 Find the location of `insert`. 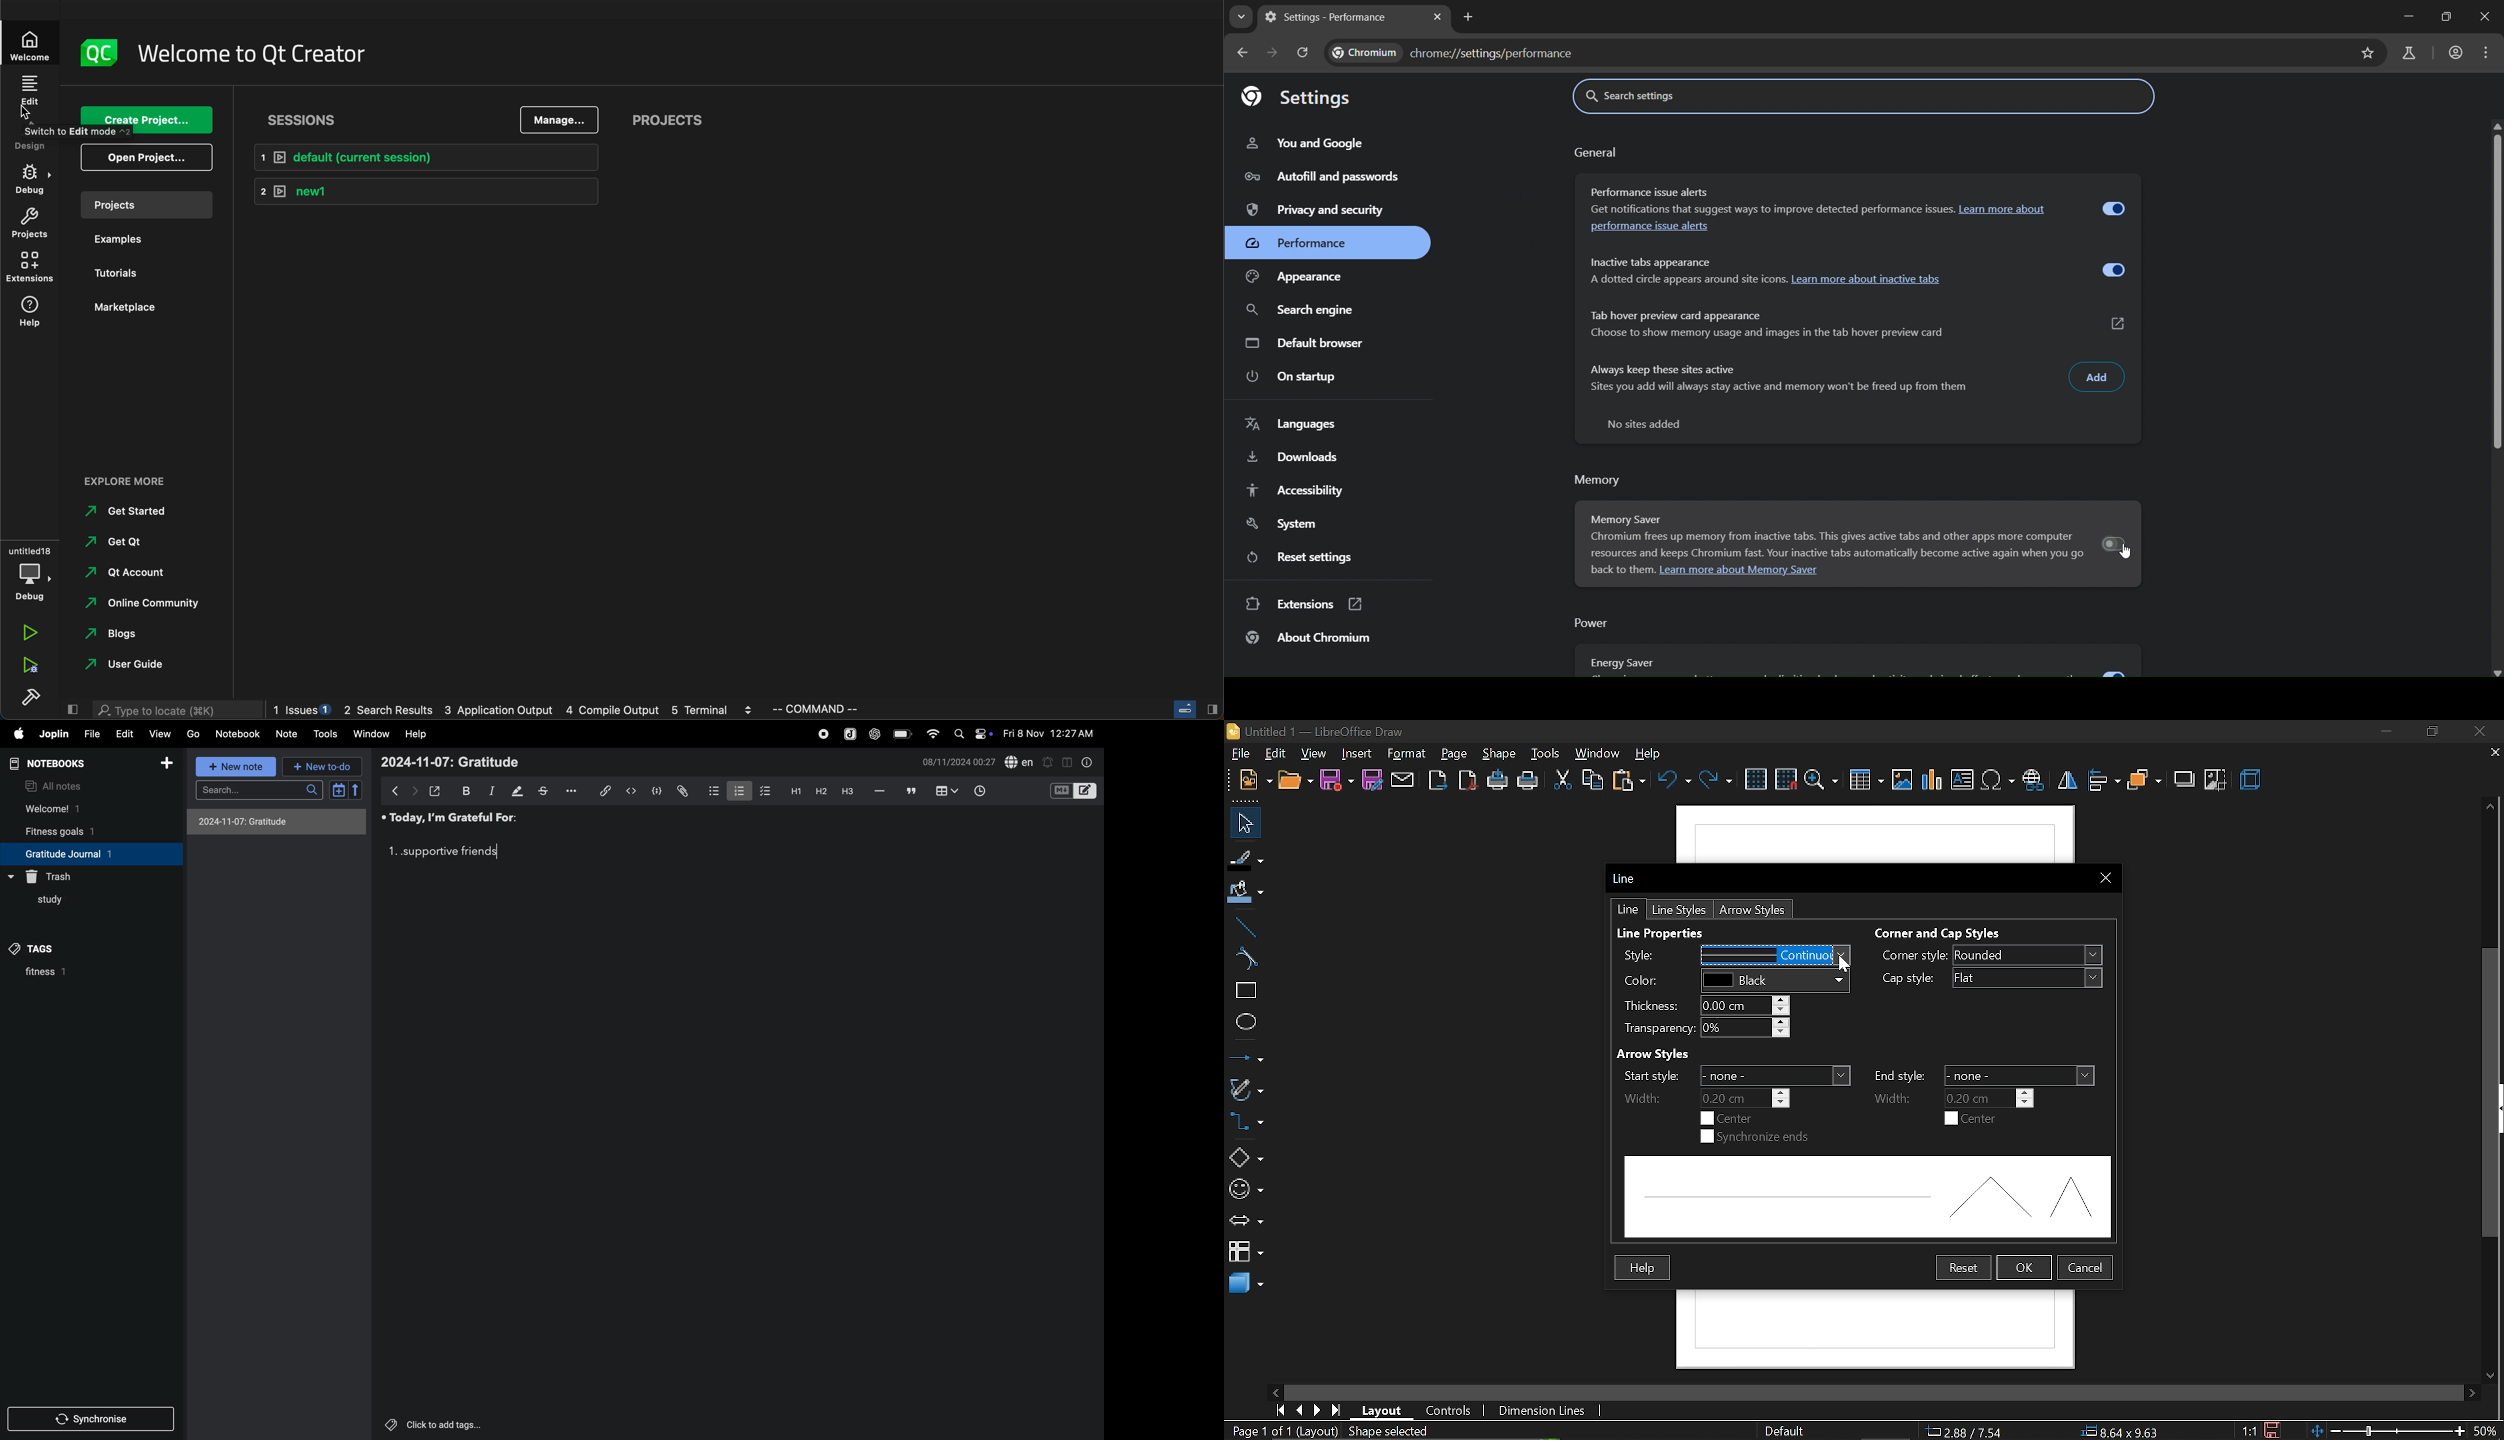

insert is located at coordinates (1355, 754).